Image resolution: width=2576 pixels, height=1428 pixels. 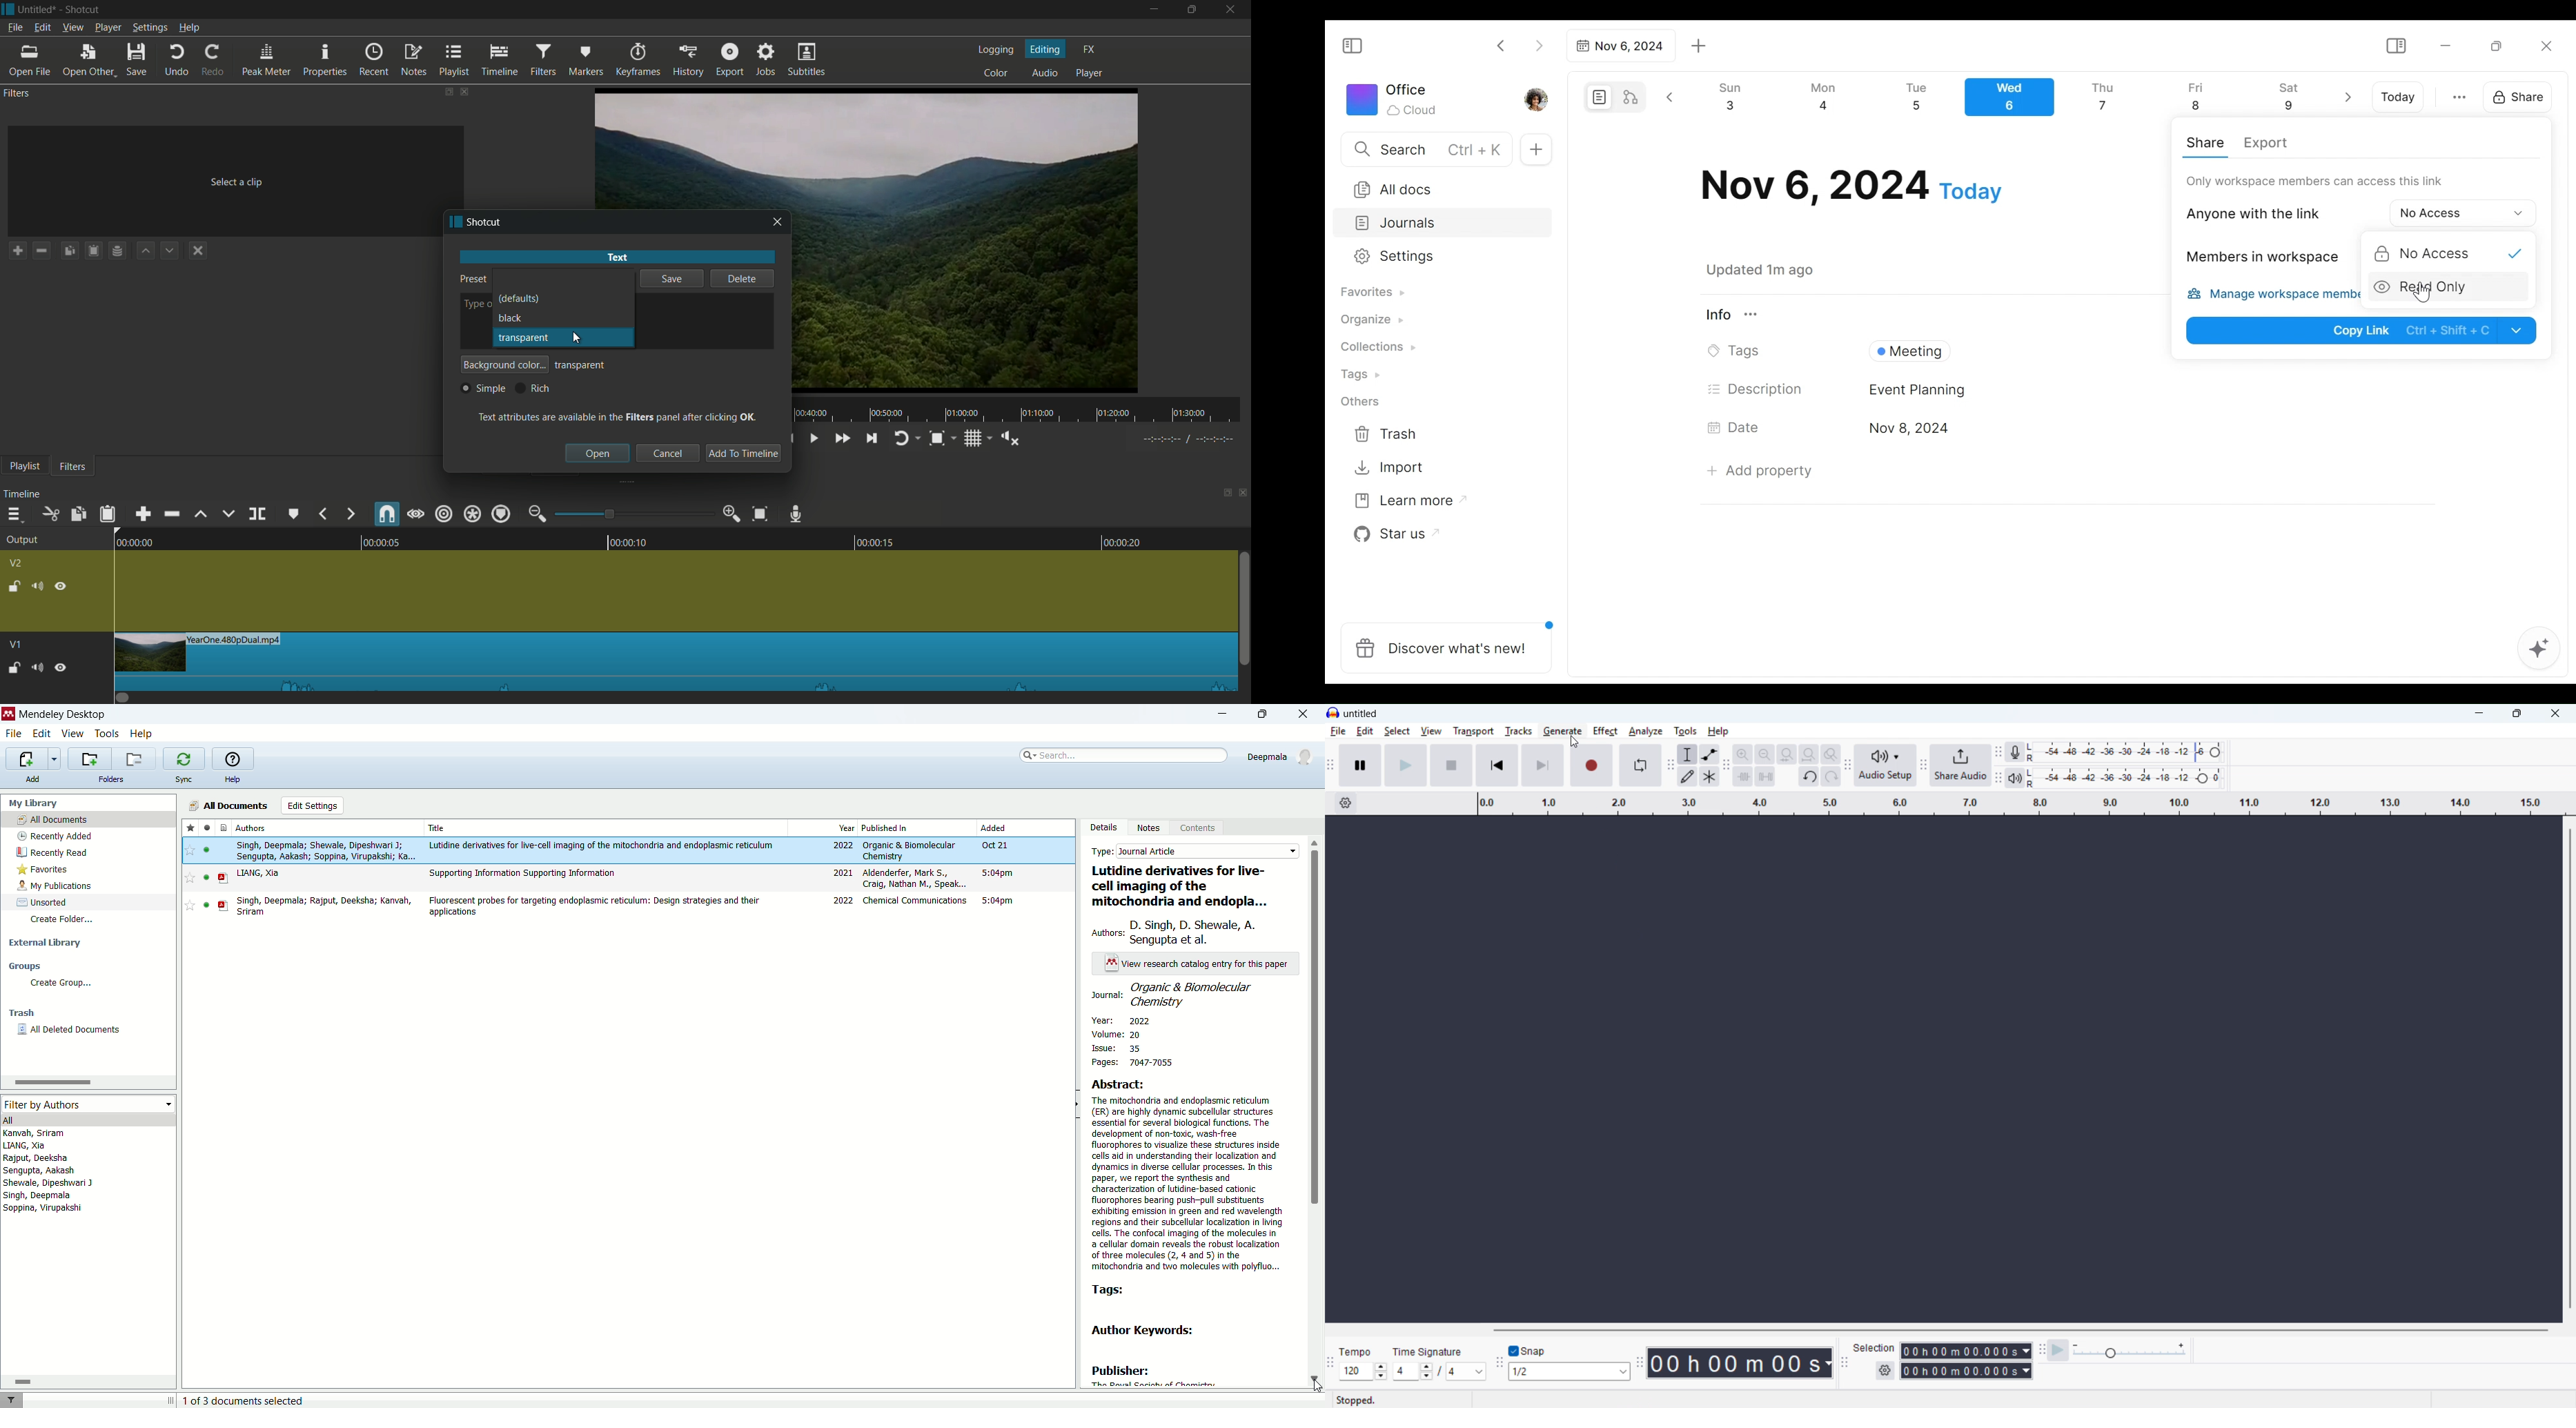 I want to click on export, so click(x=731, y=60).